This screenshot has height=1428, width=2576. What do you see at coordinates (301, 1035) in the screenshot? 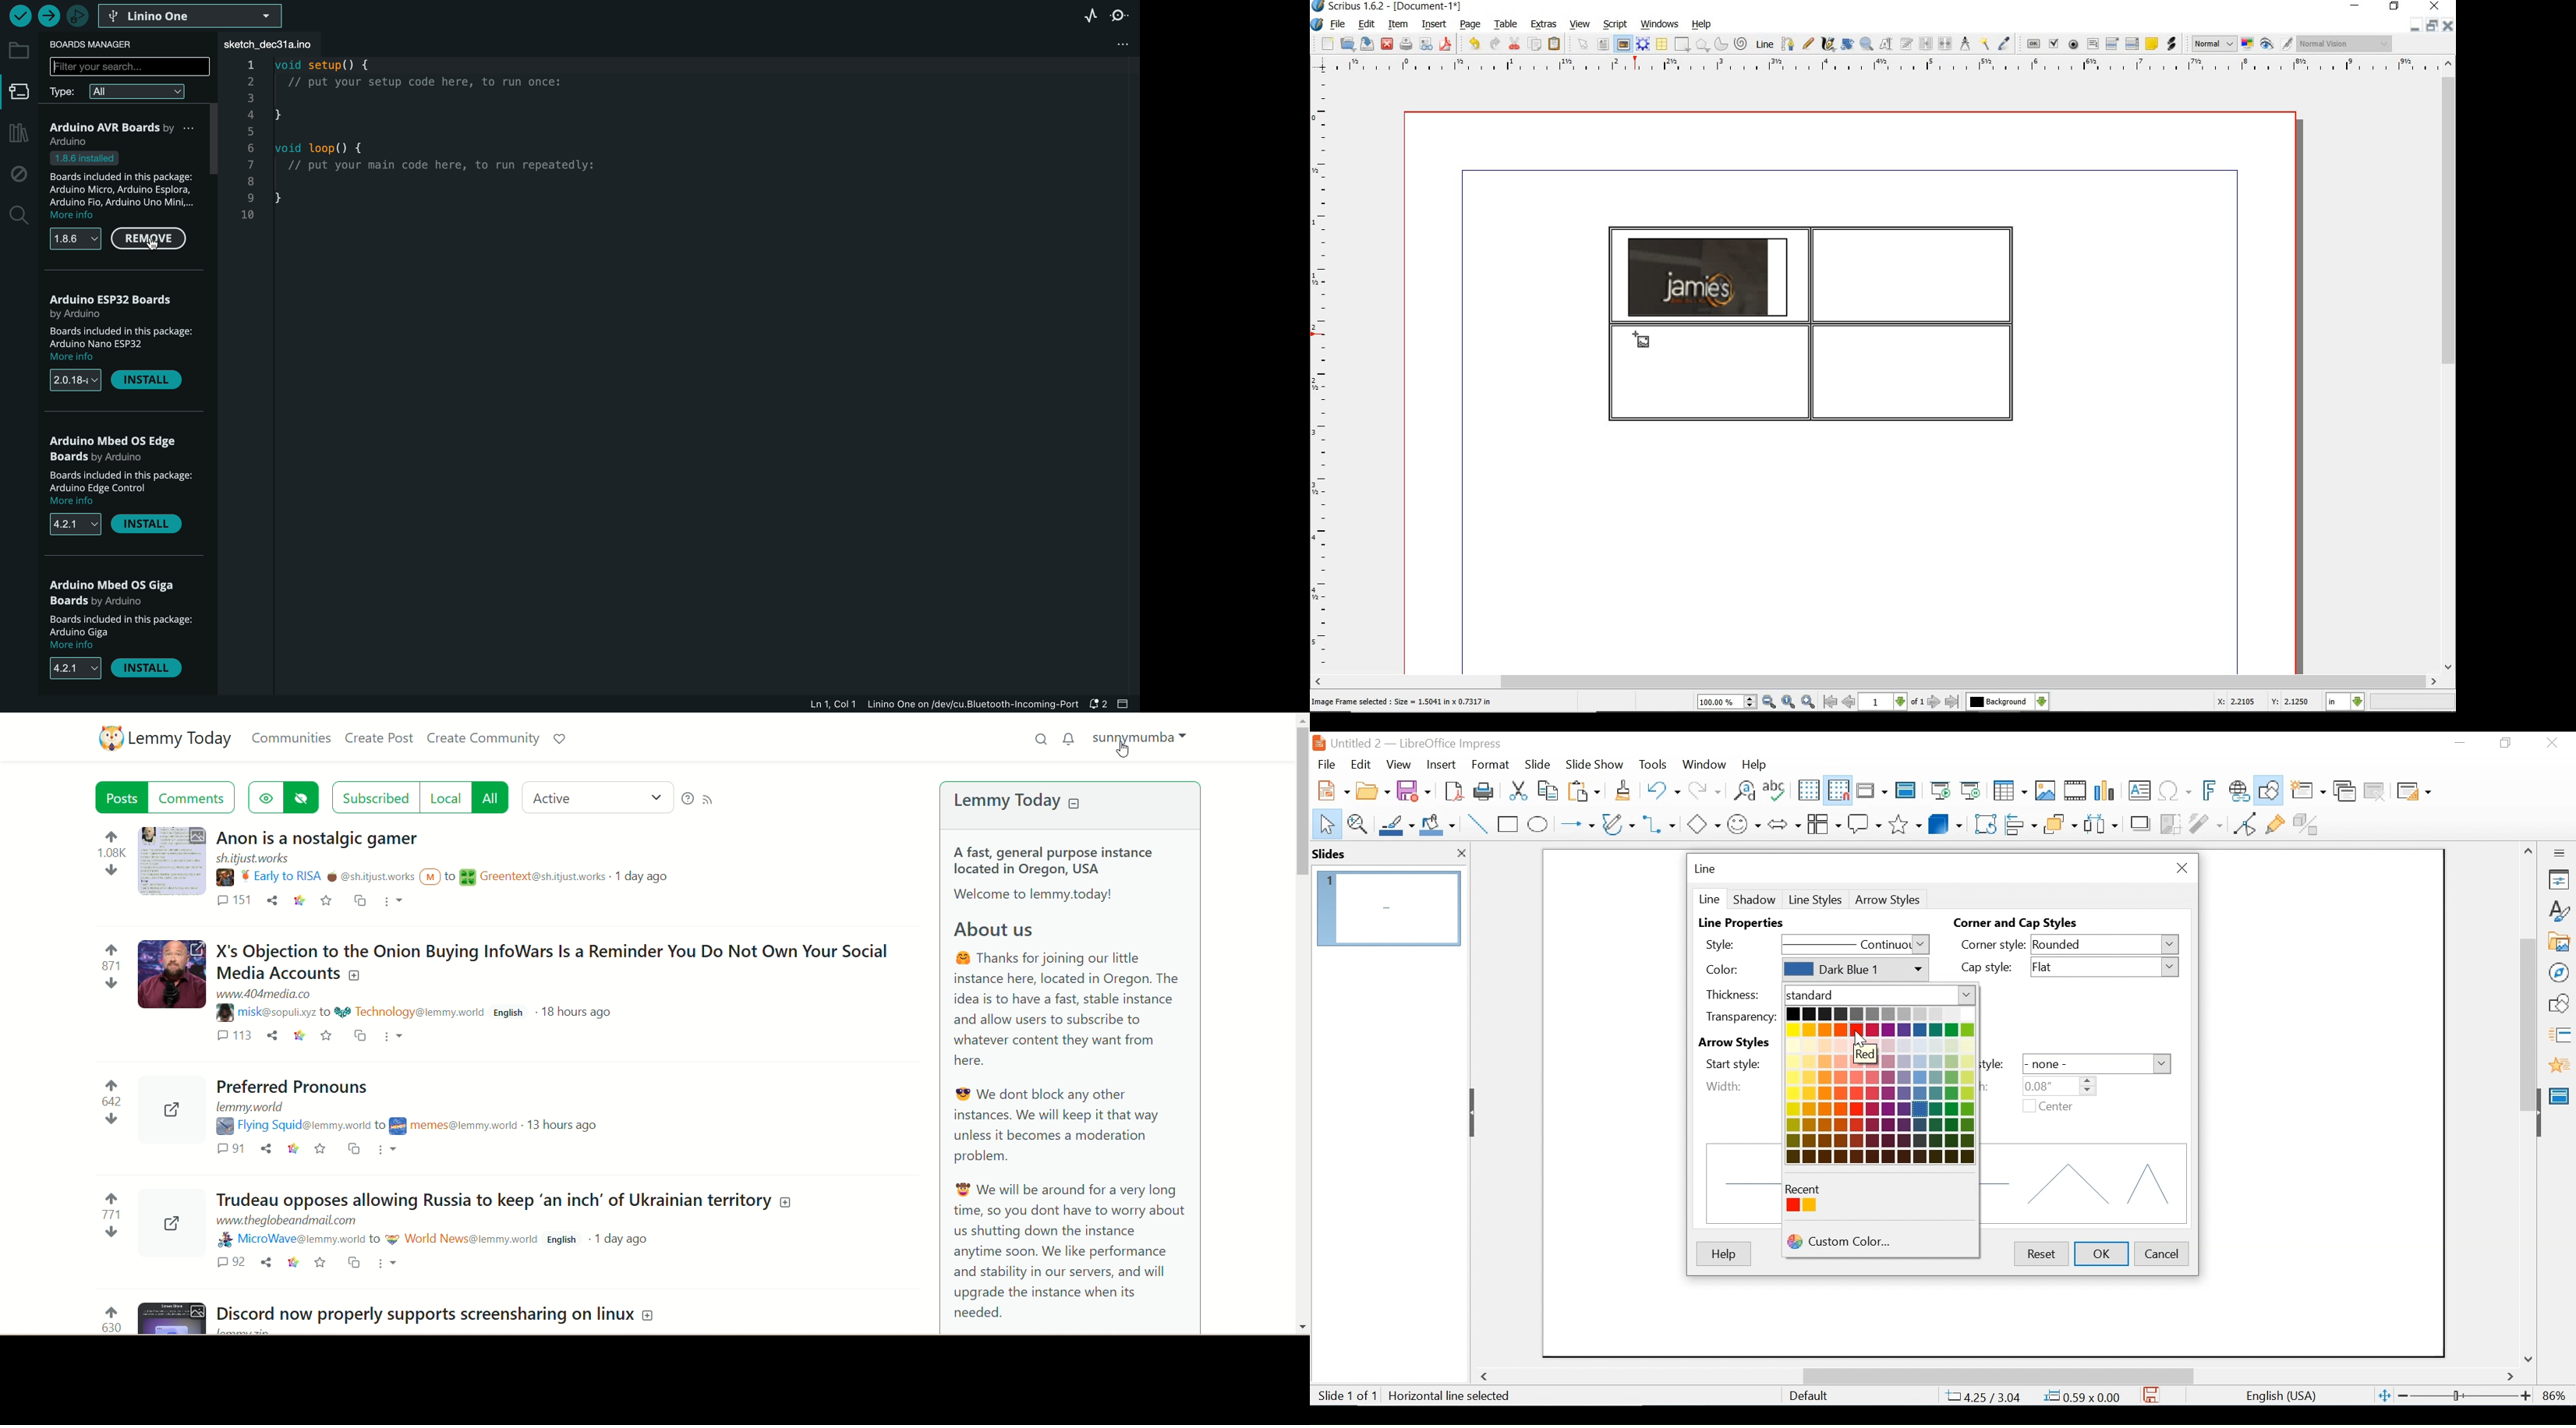
I see `Link` at bounding box center [301, 1035].